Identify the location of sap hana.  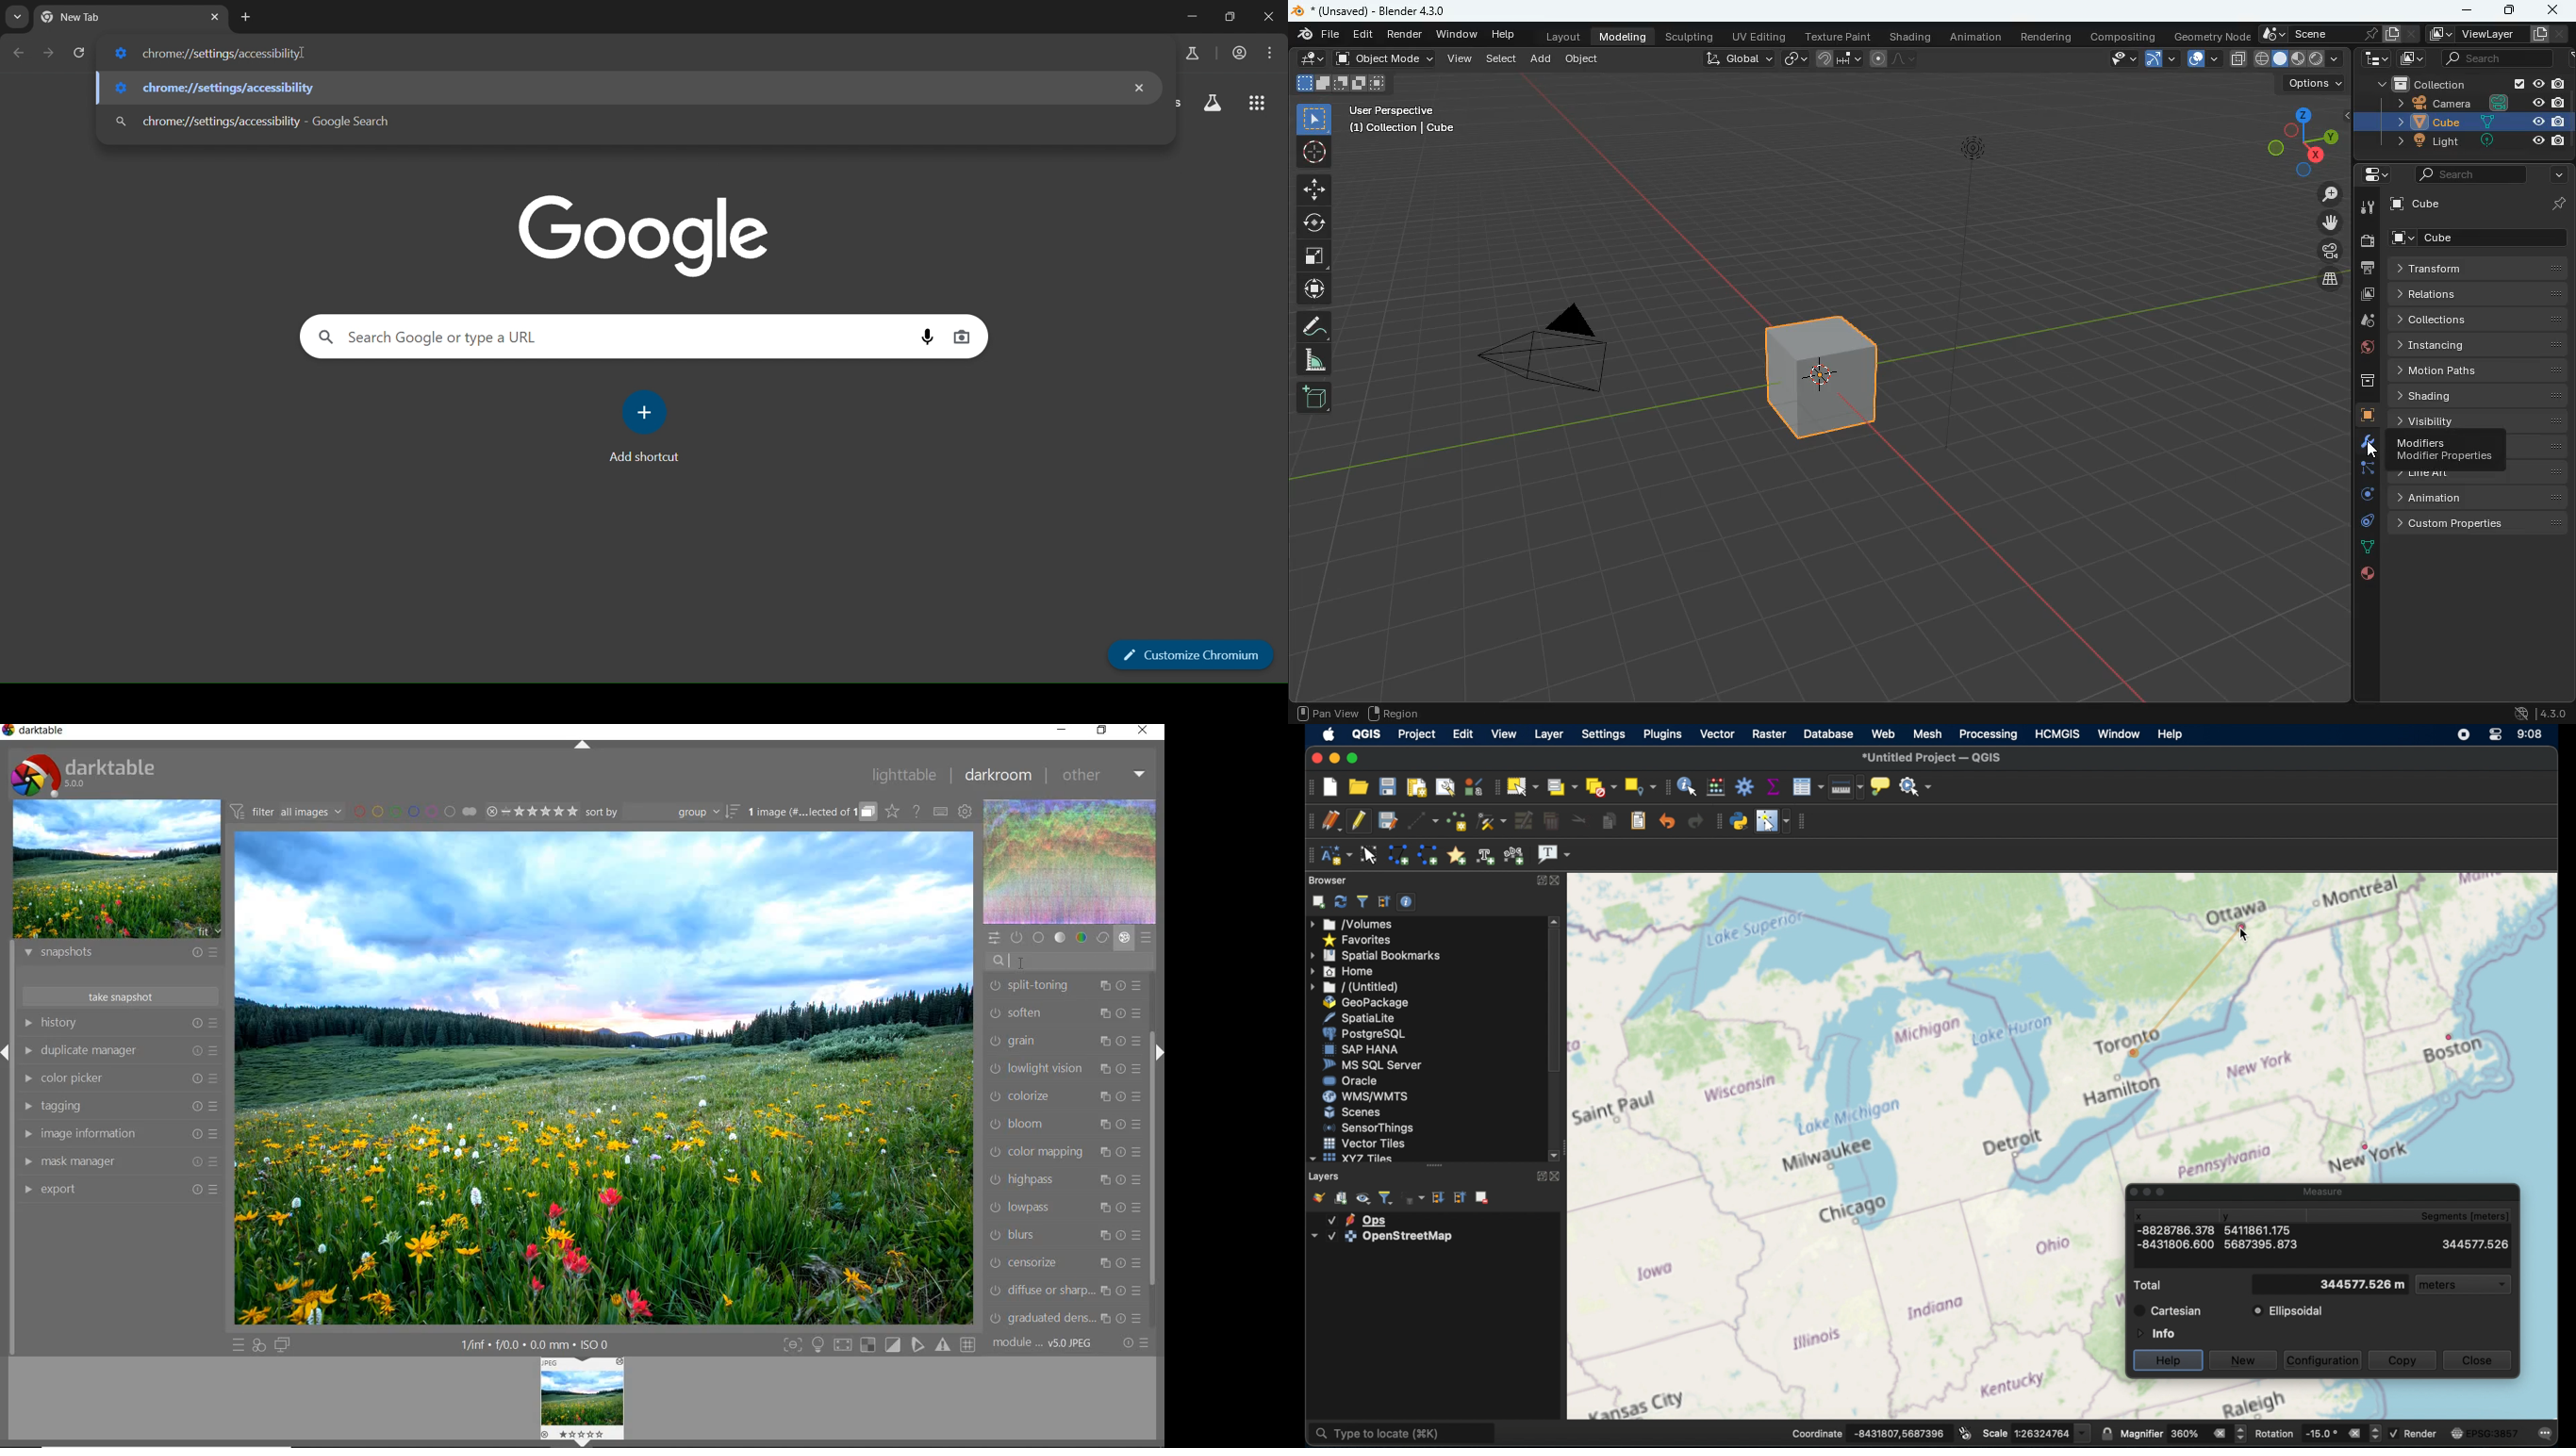
(1361, 1050).